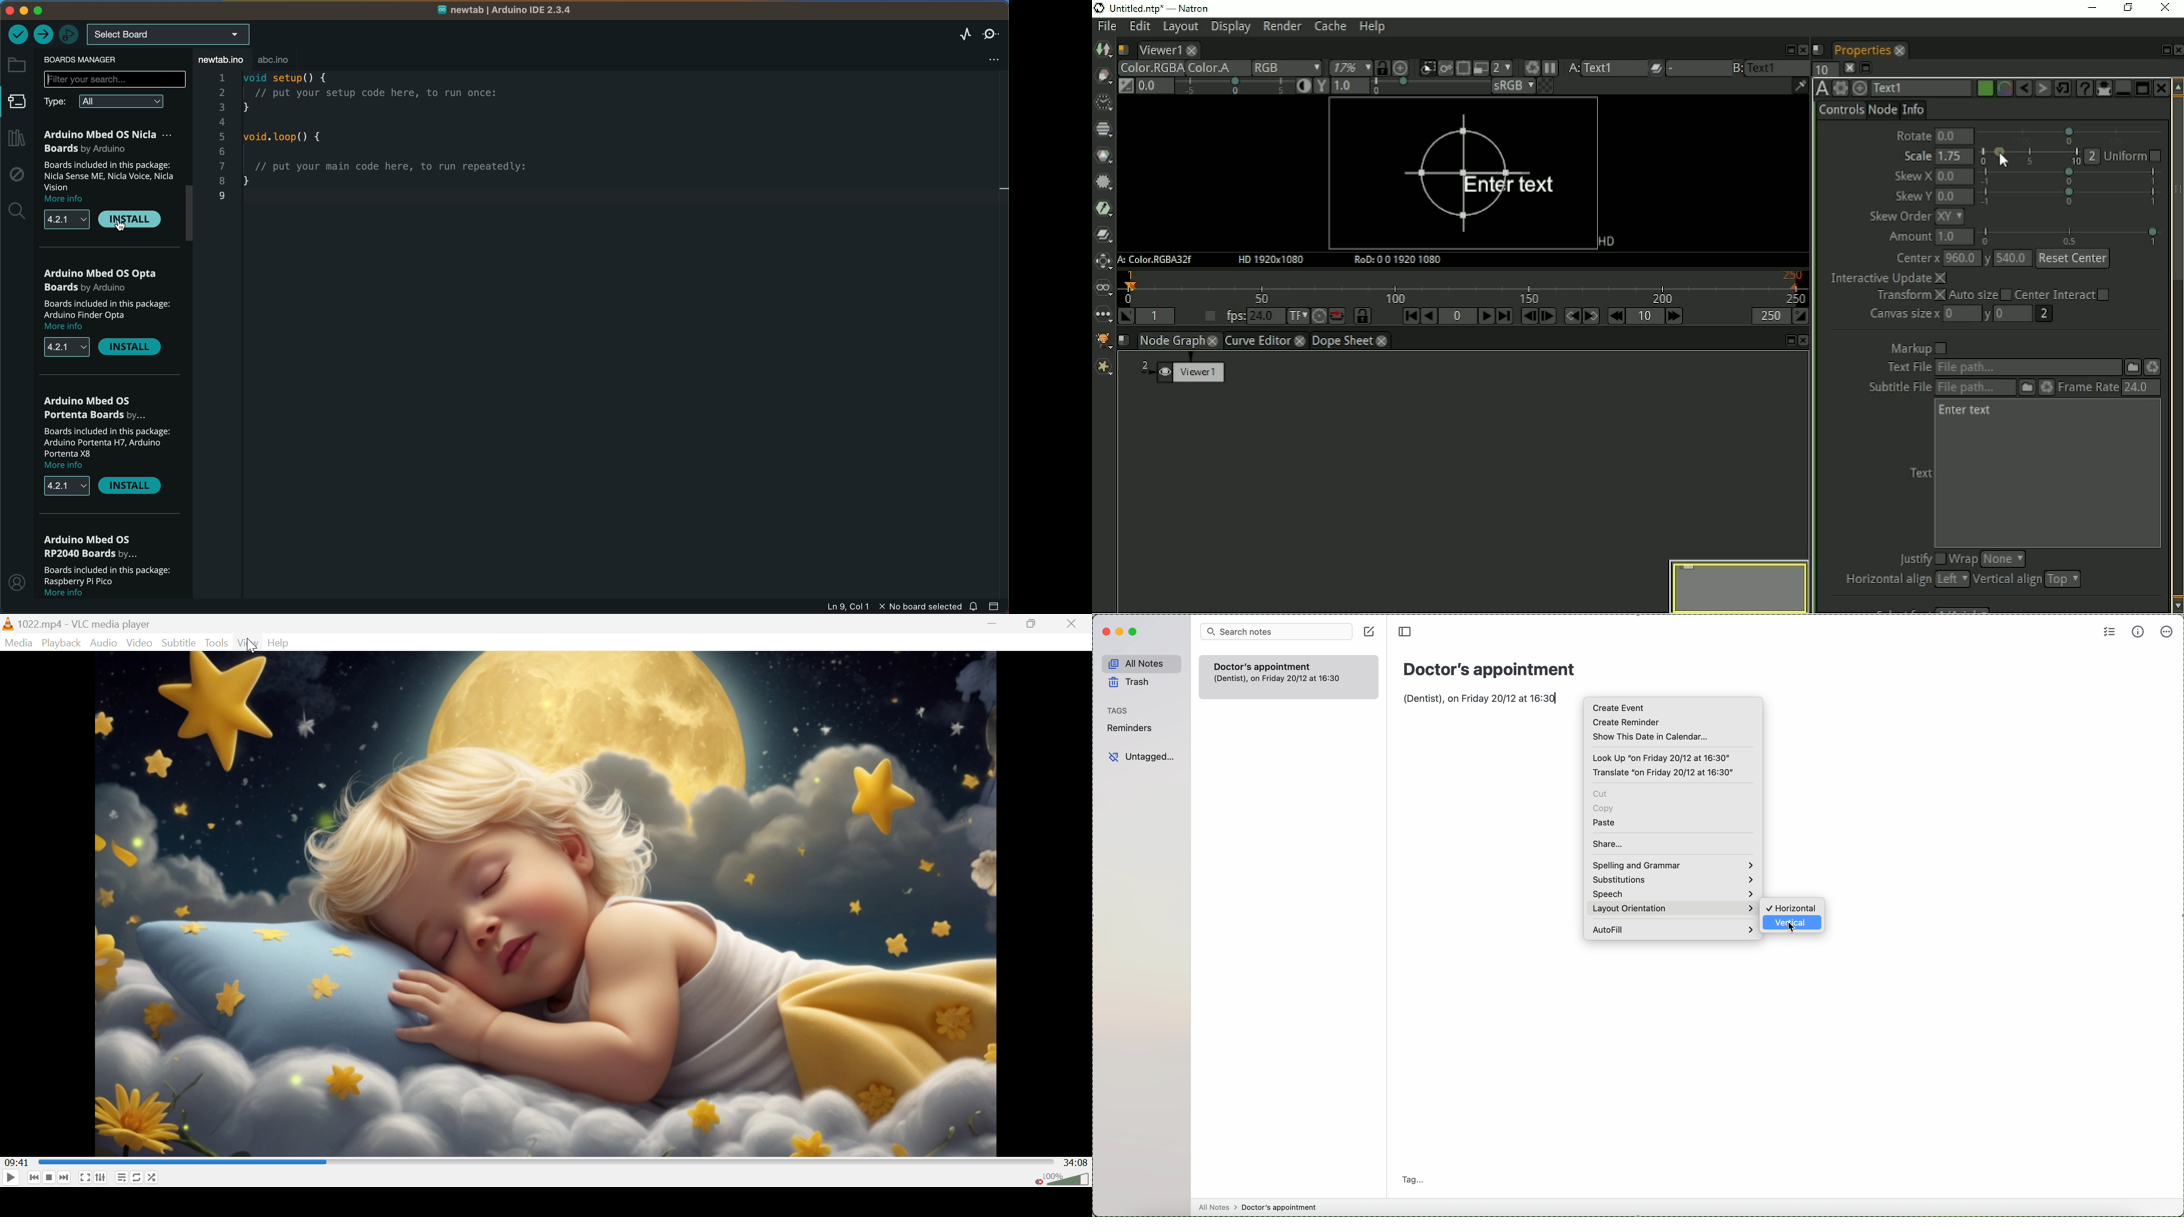 This screenshot has height=1232, width=2184. What do you see at coordinates (1412, 1180) in the screenshot?
I see `tag` at bounding box center [1412, 1180].